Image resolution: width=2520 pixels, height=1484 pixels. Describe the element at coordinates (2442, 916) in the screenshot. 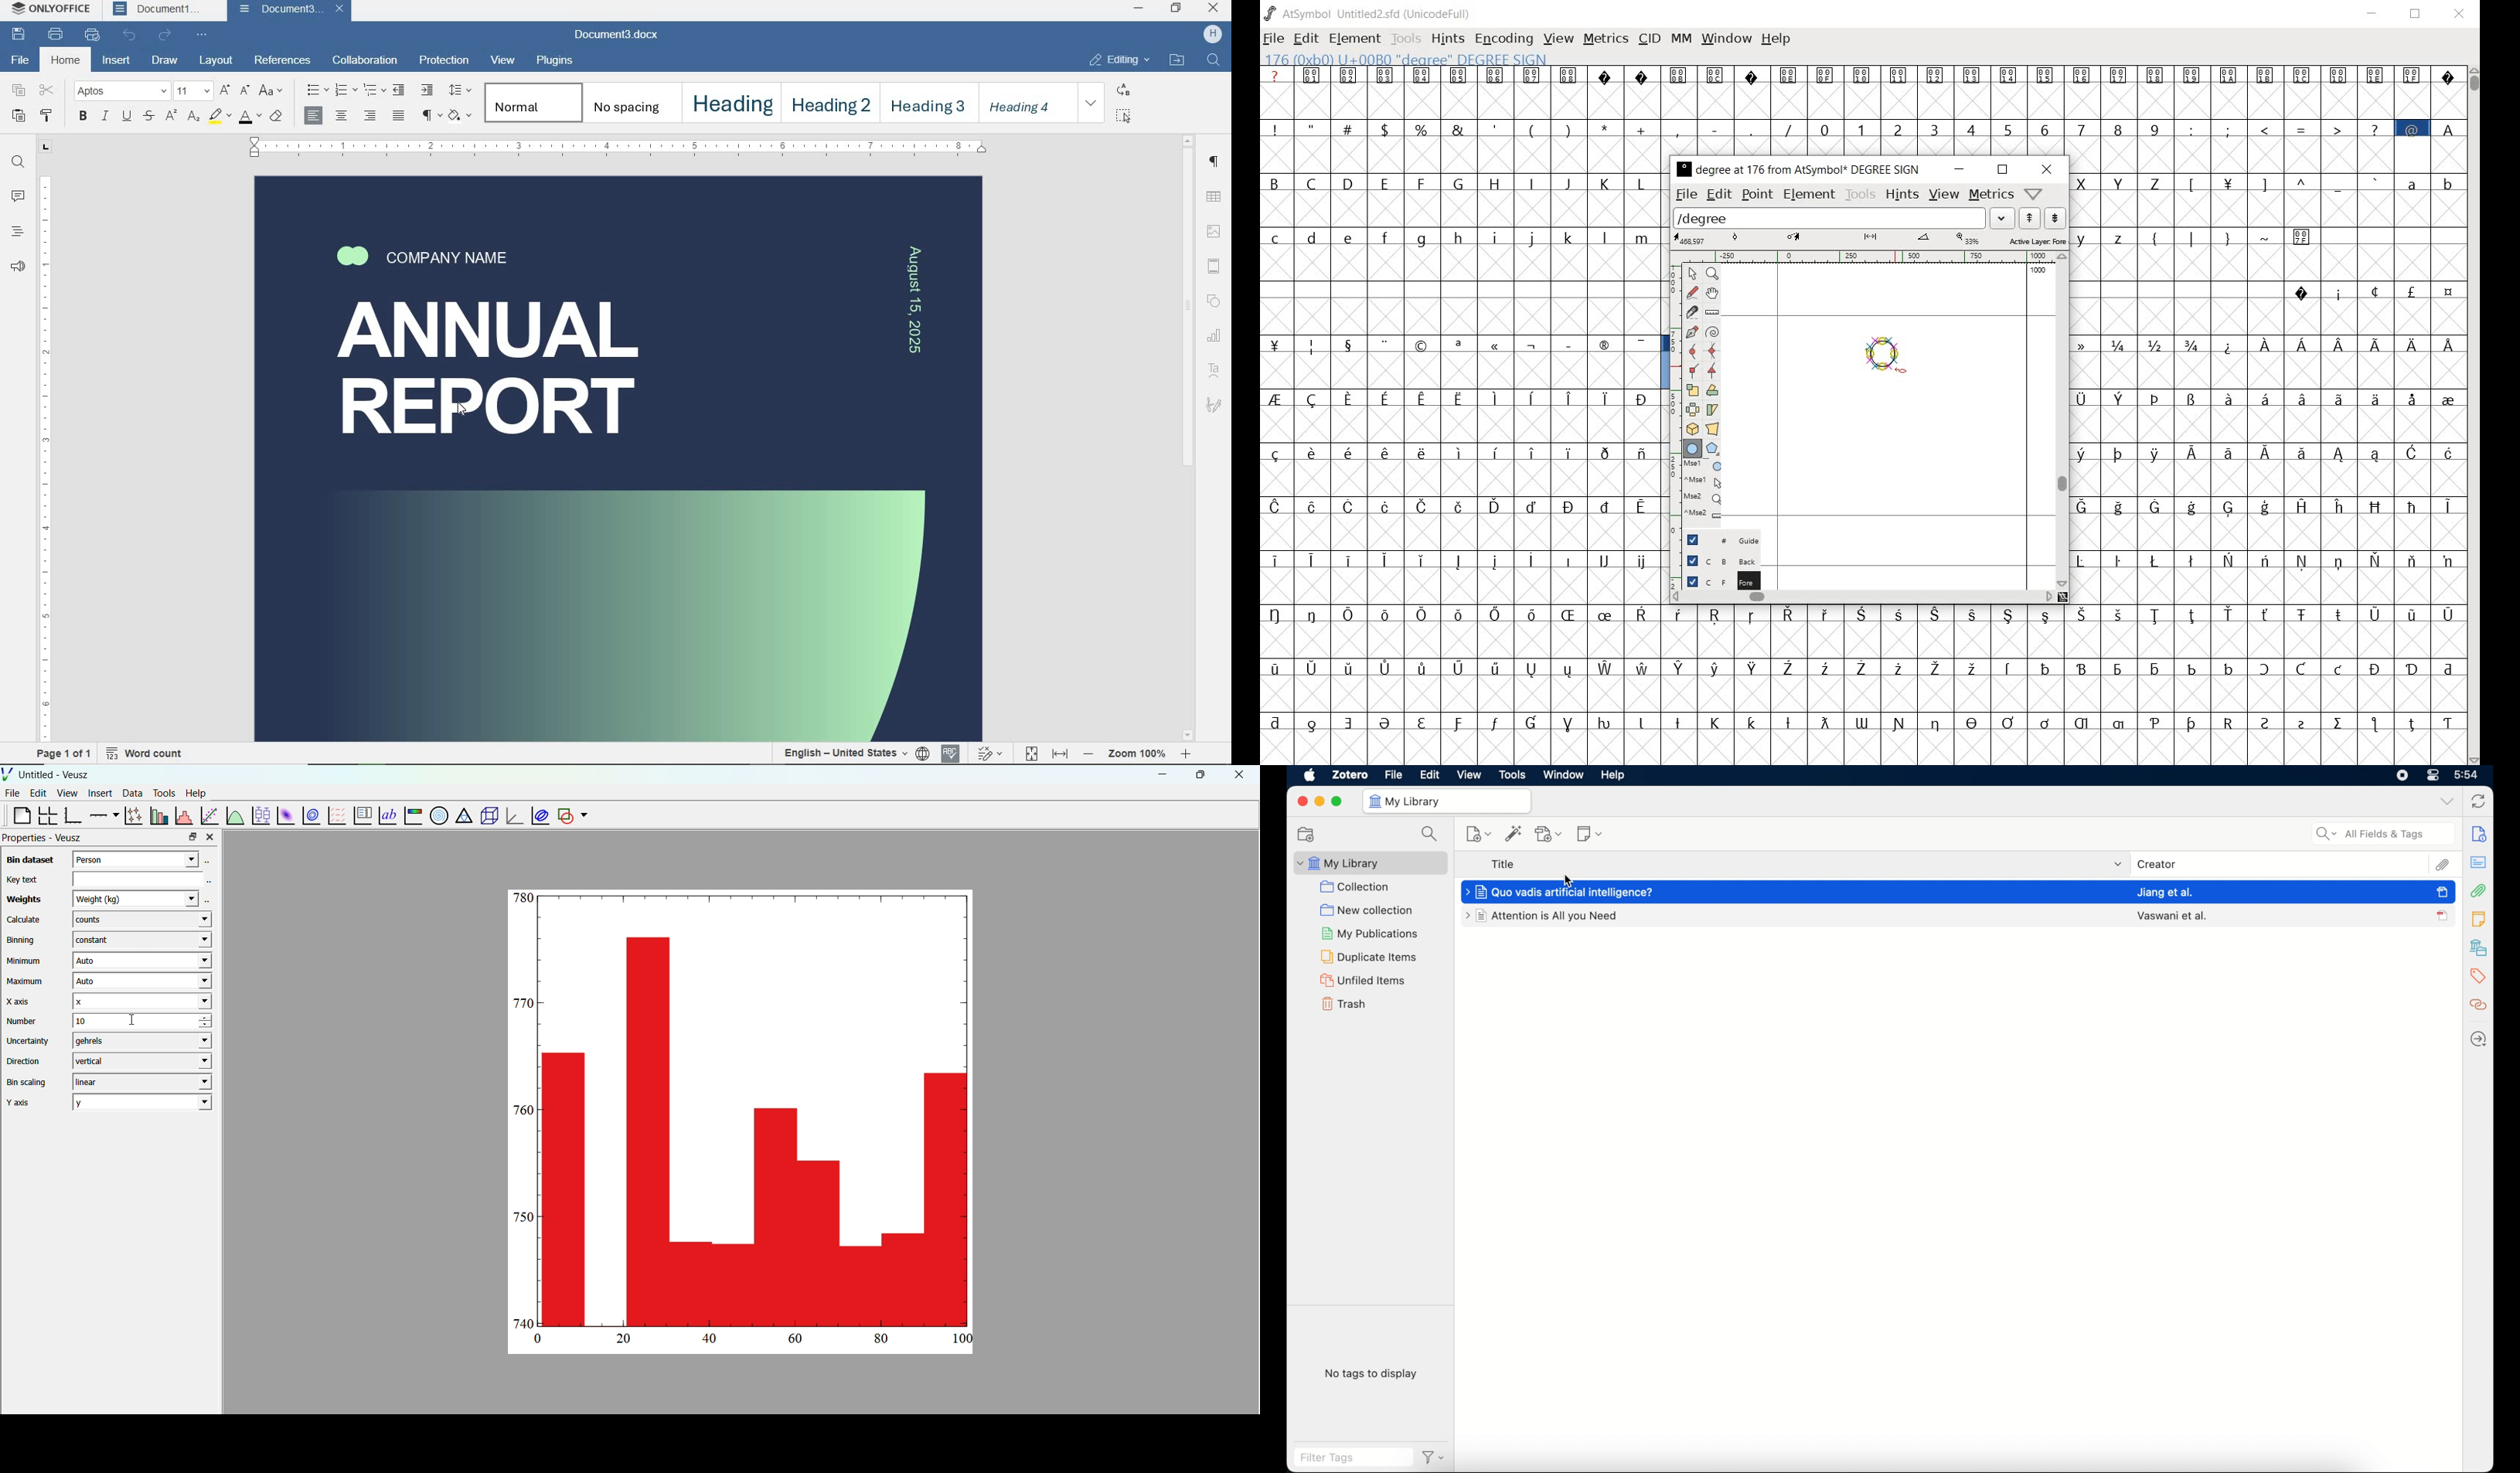

I see `journal unselected` at that location.